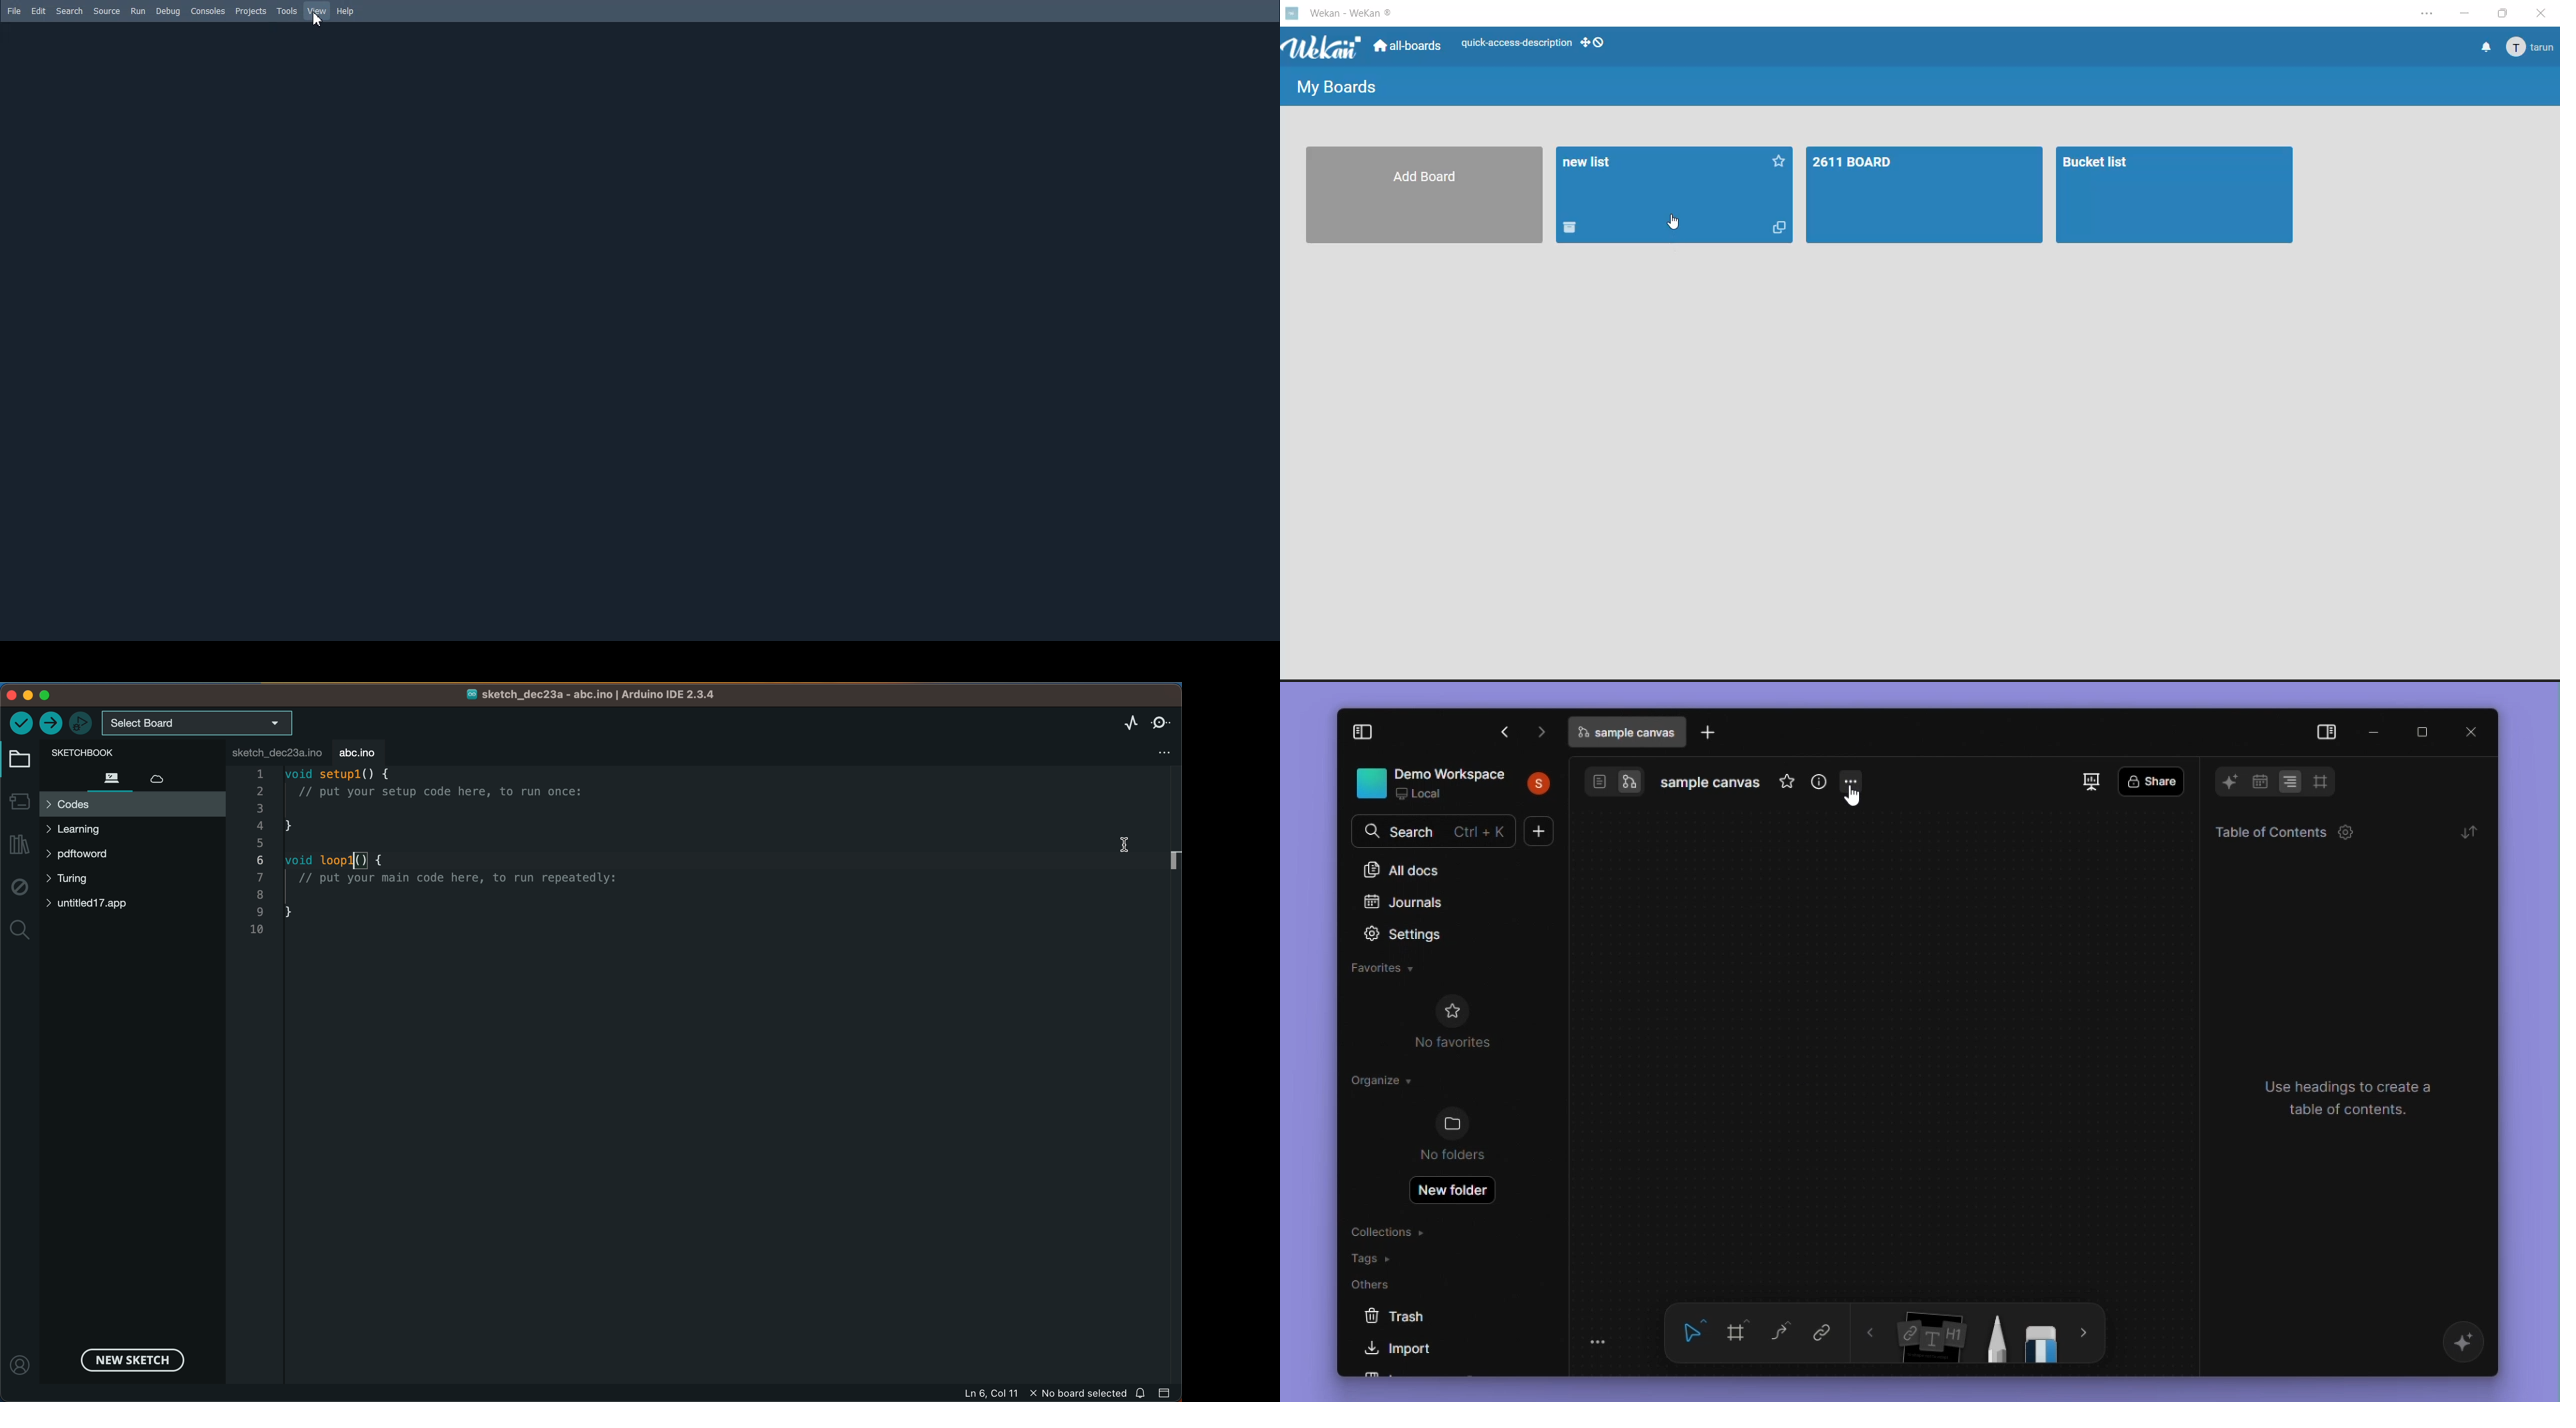 This screenshot has width=2576, height=1428. What do you see at coordinates (319, 20) in the screenshot?
I see `cursor` at bounding box center [319, 20].